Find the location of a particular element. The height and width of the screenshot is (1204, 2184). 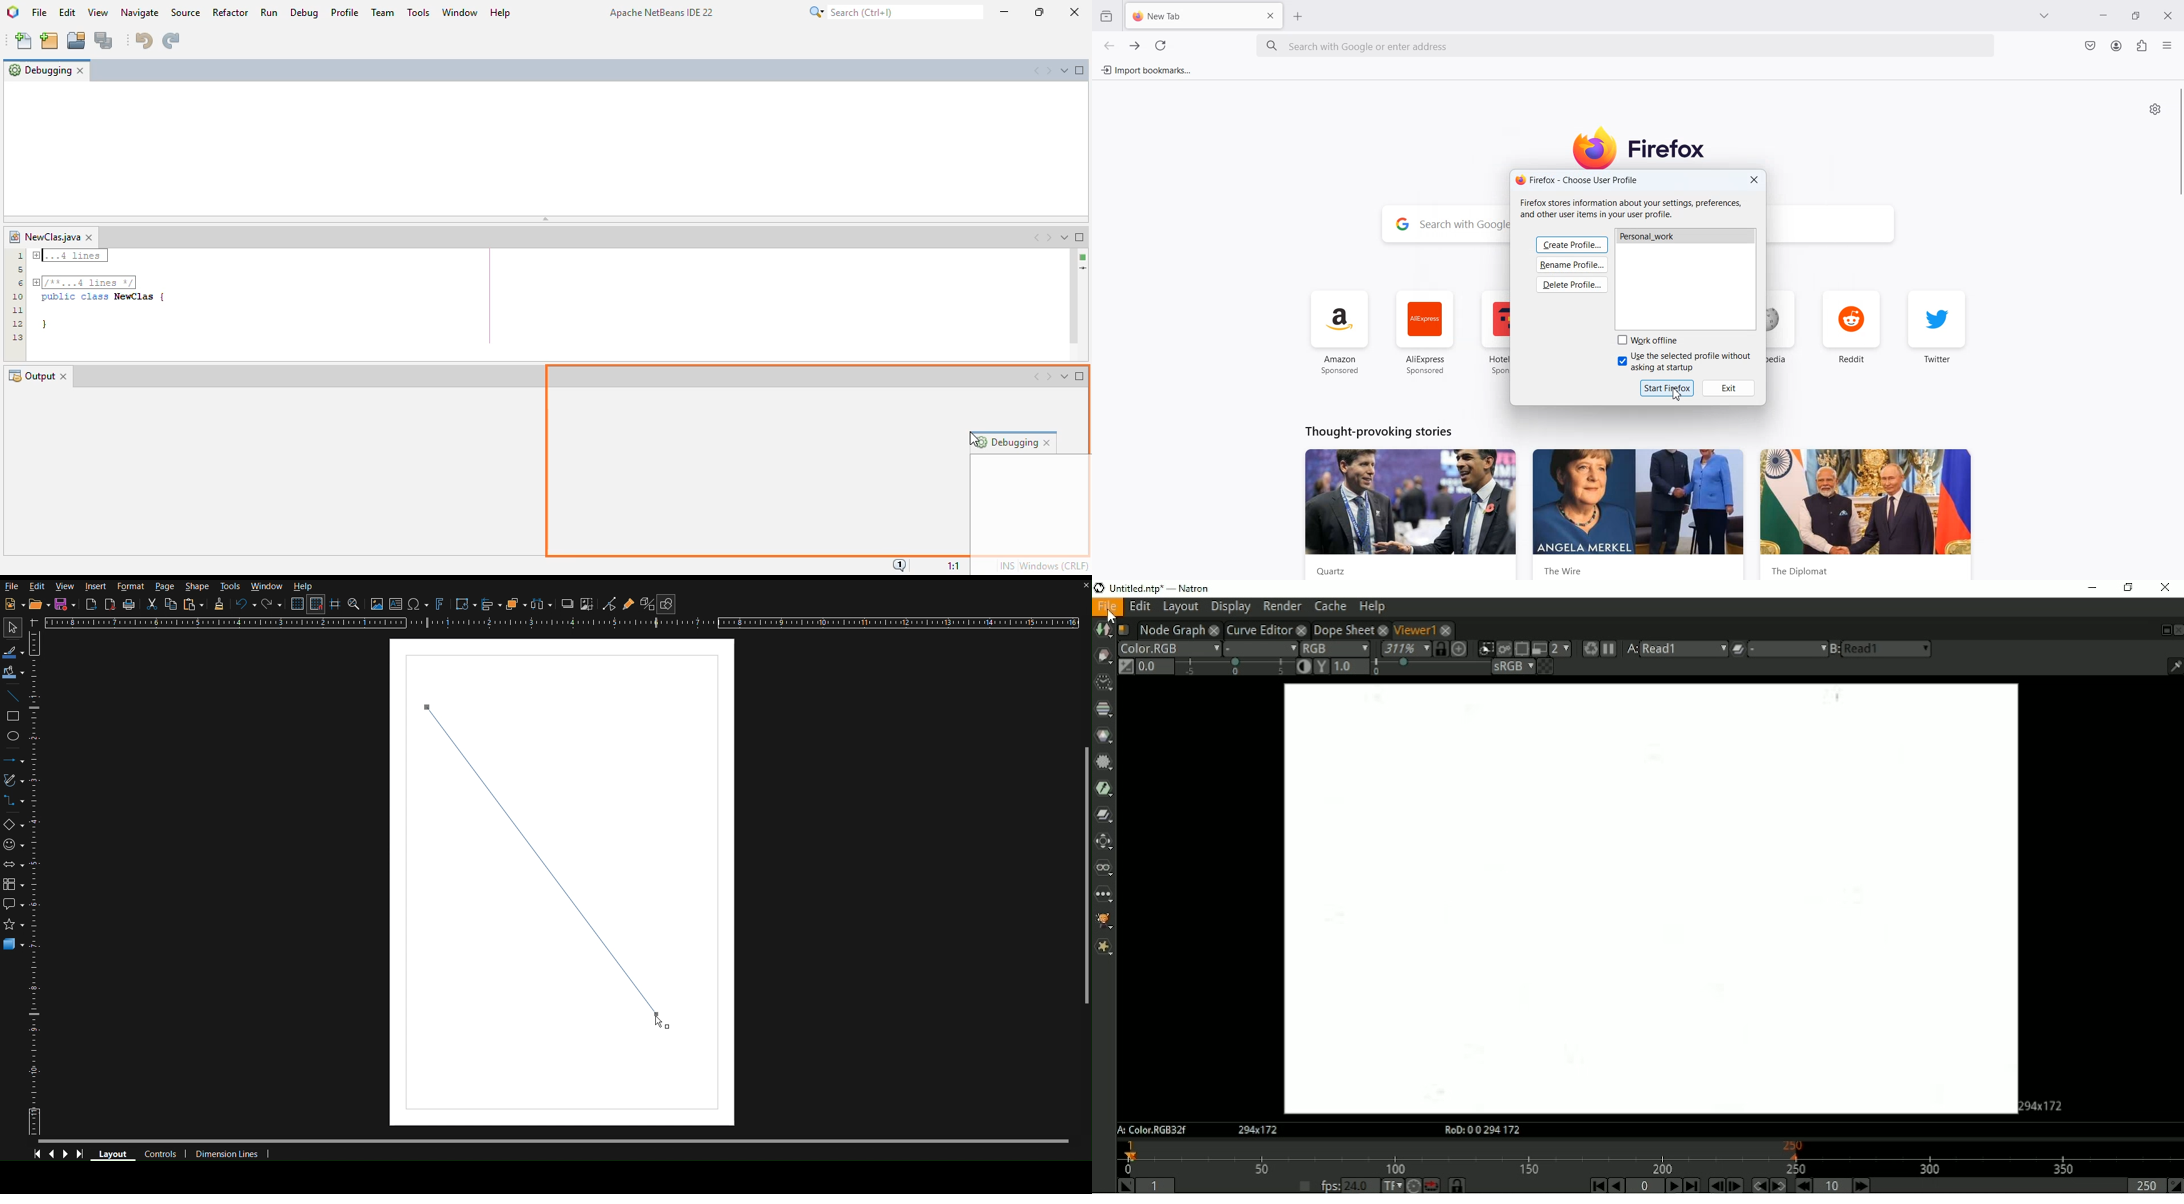

Wikipedia is located at coordinates (1784, 334).